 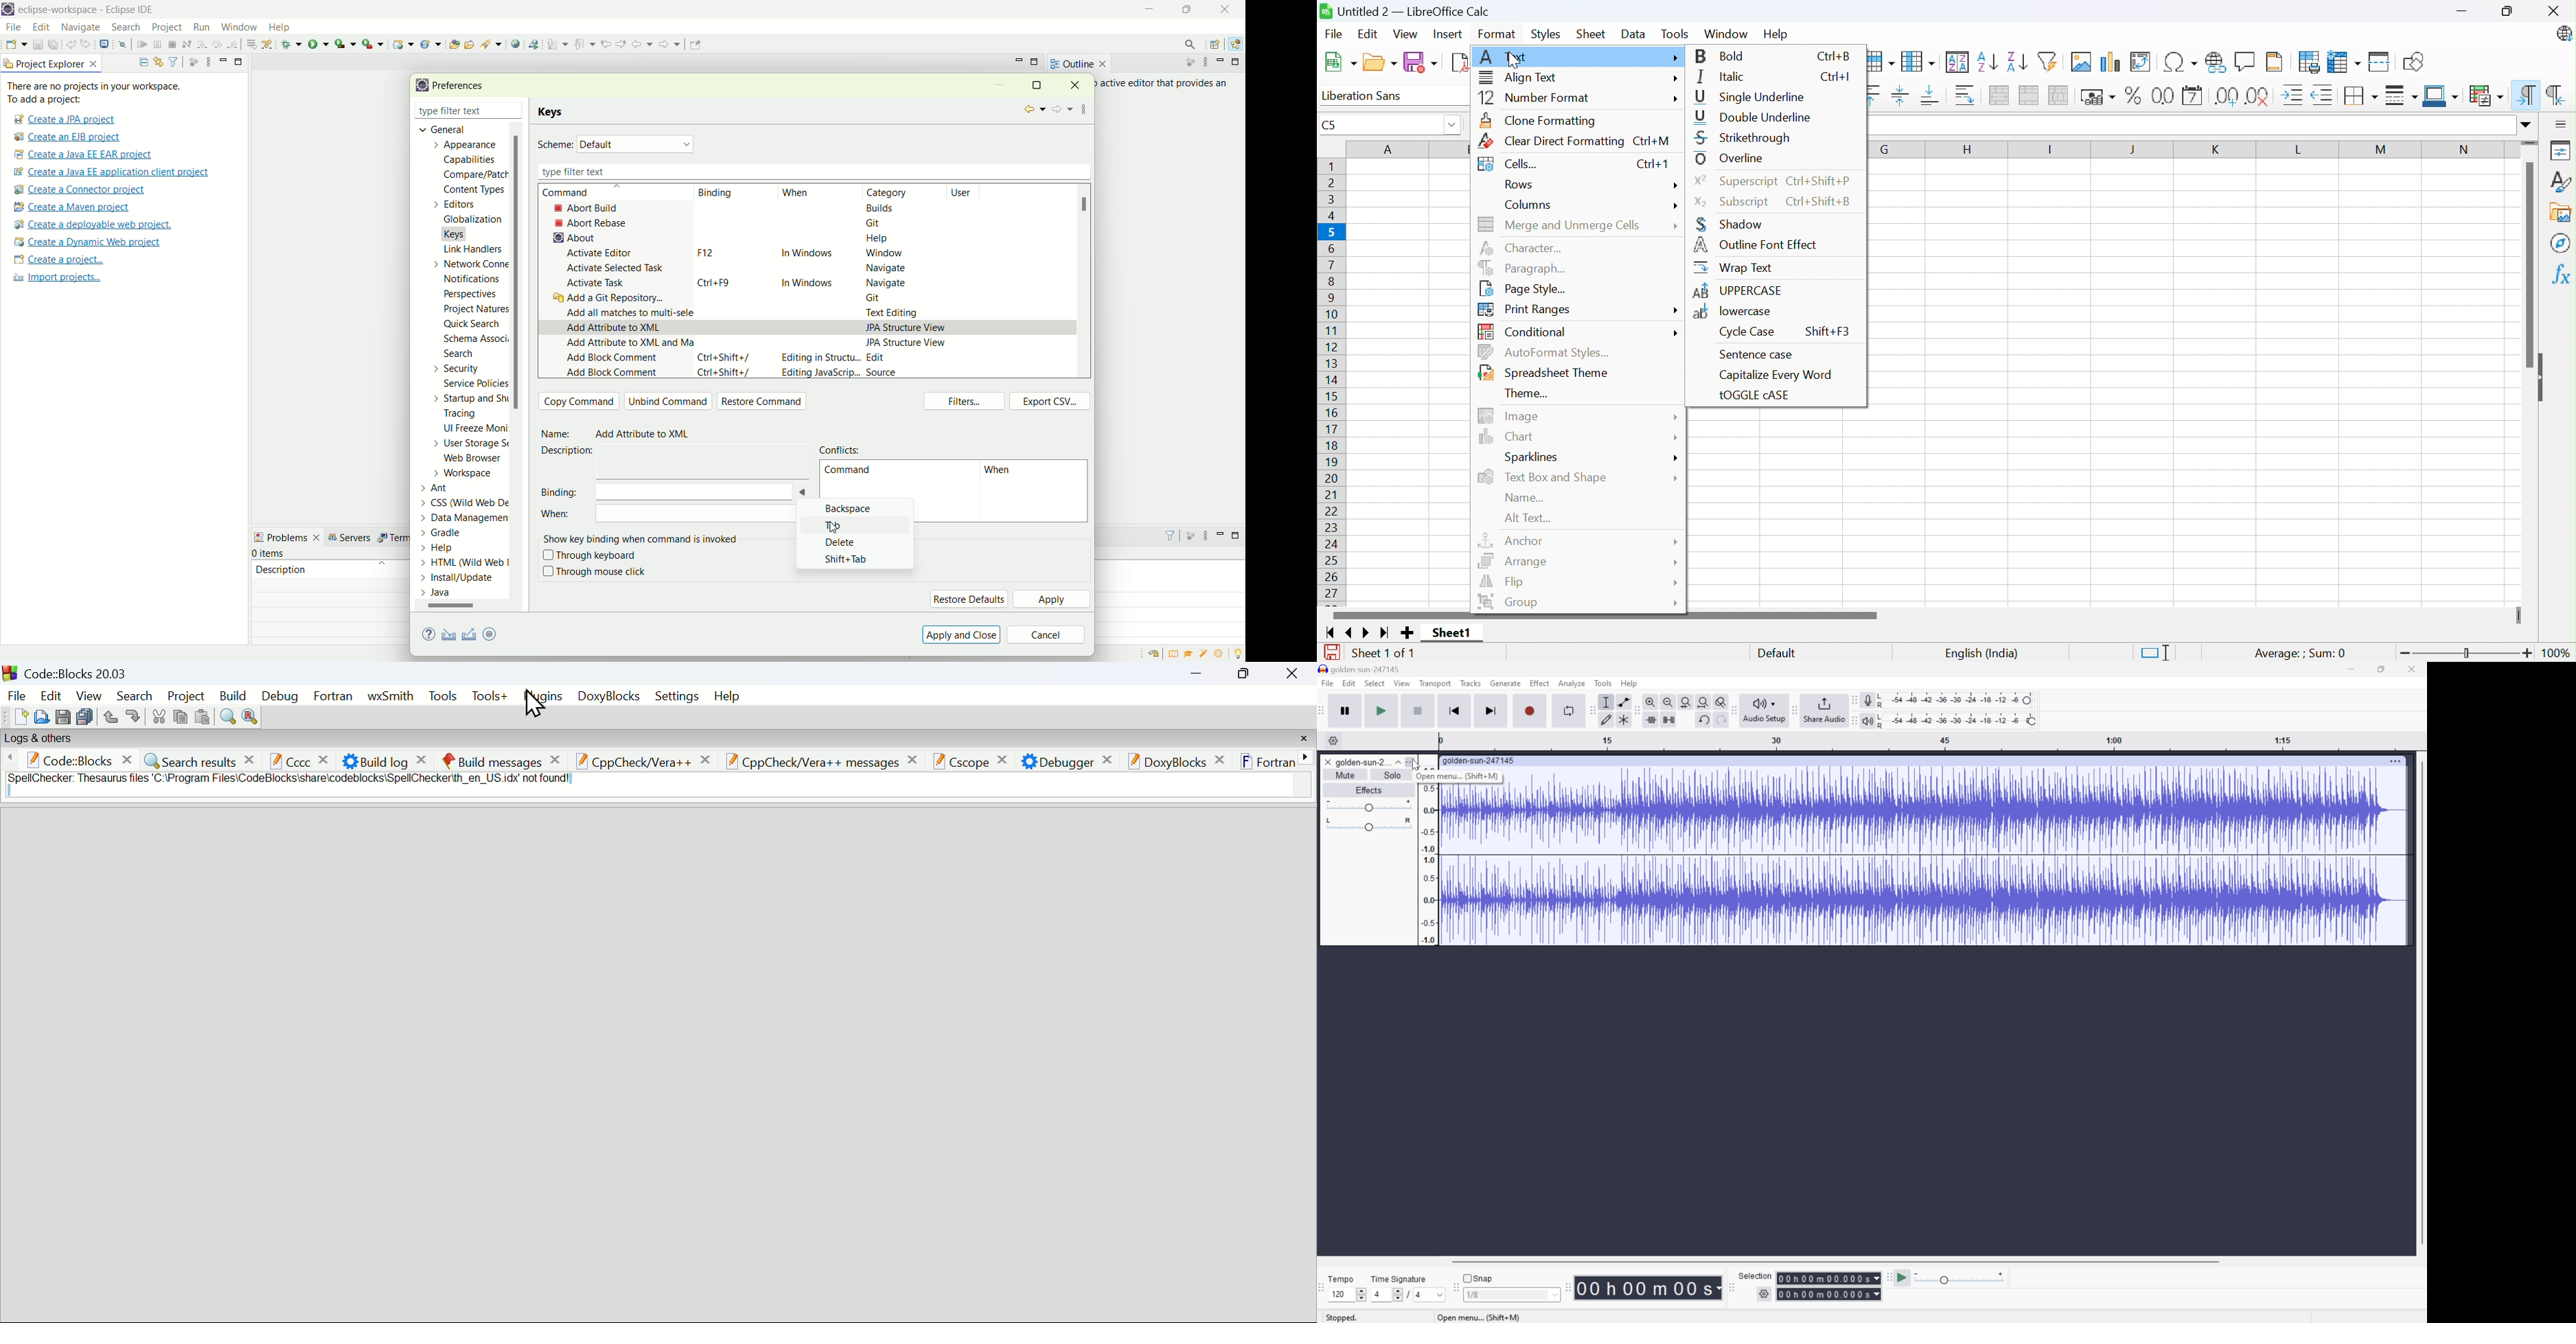 I want to click on cursor, so click(x=1516, y=61).